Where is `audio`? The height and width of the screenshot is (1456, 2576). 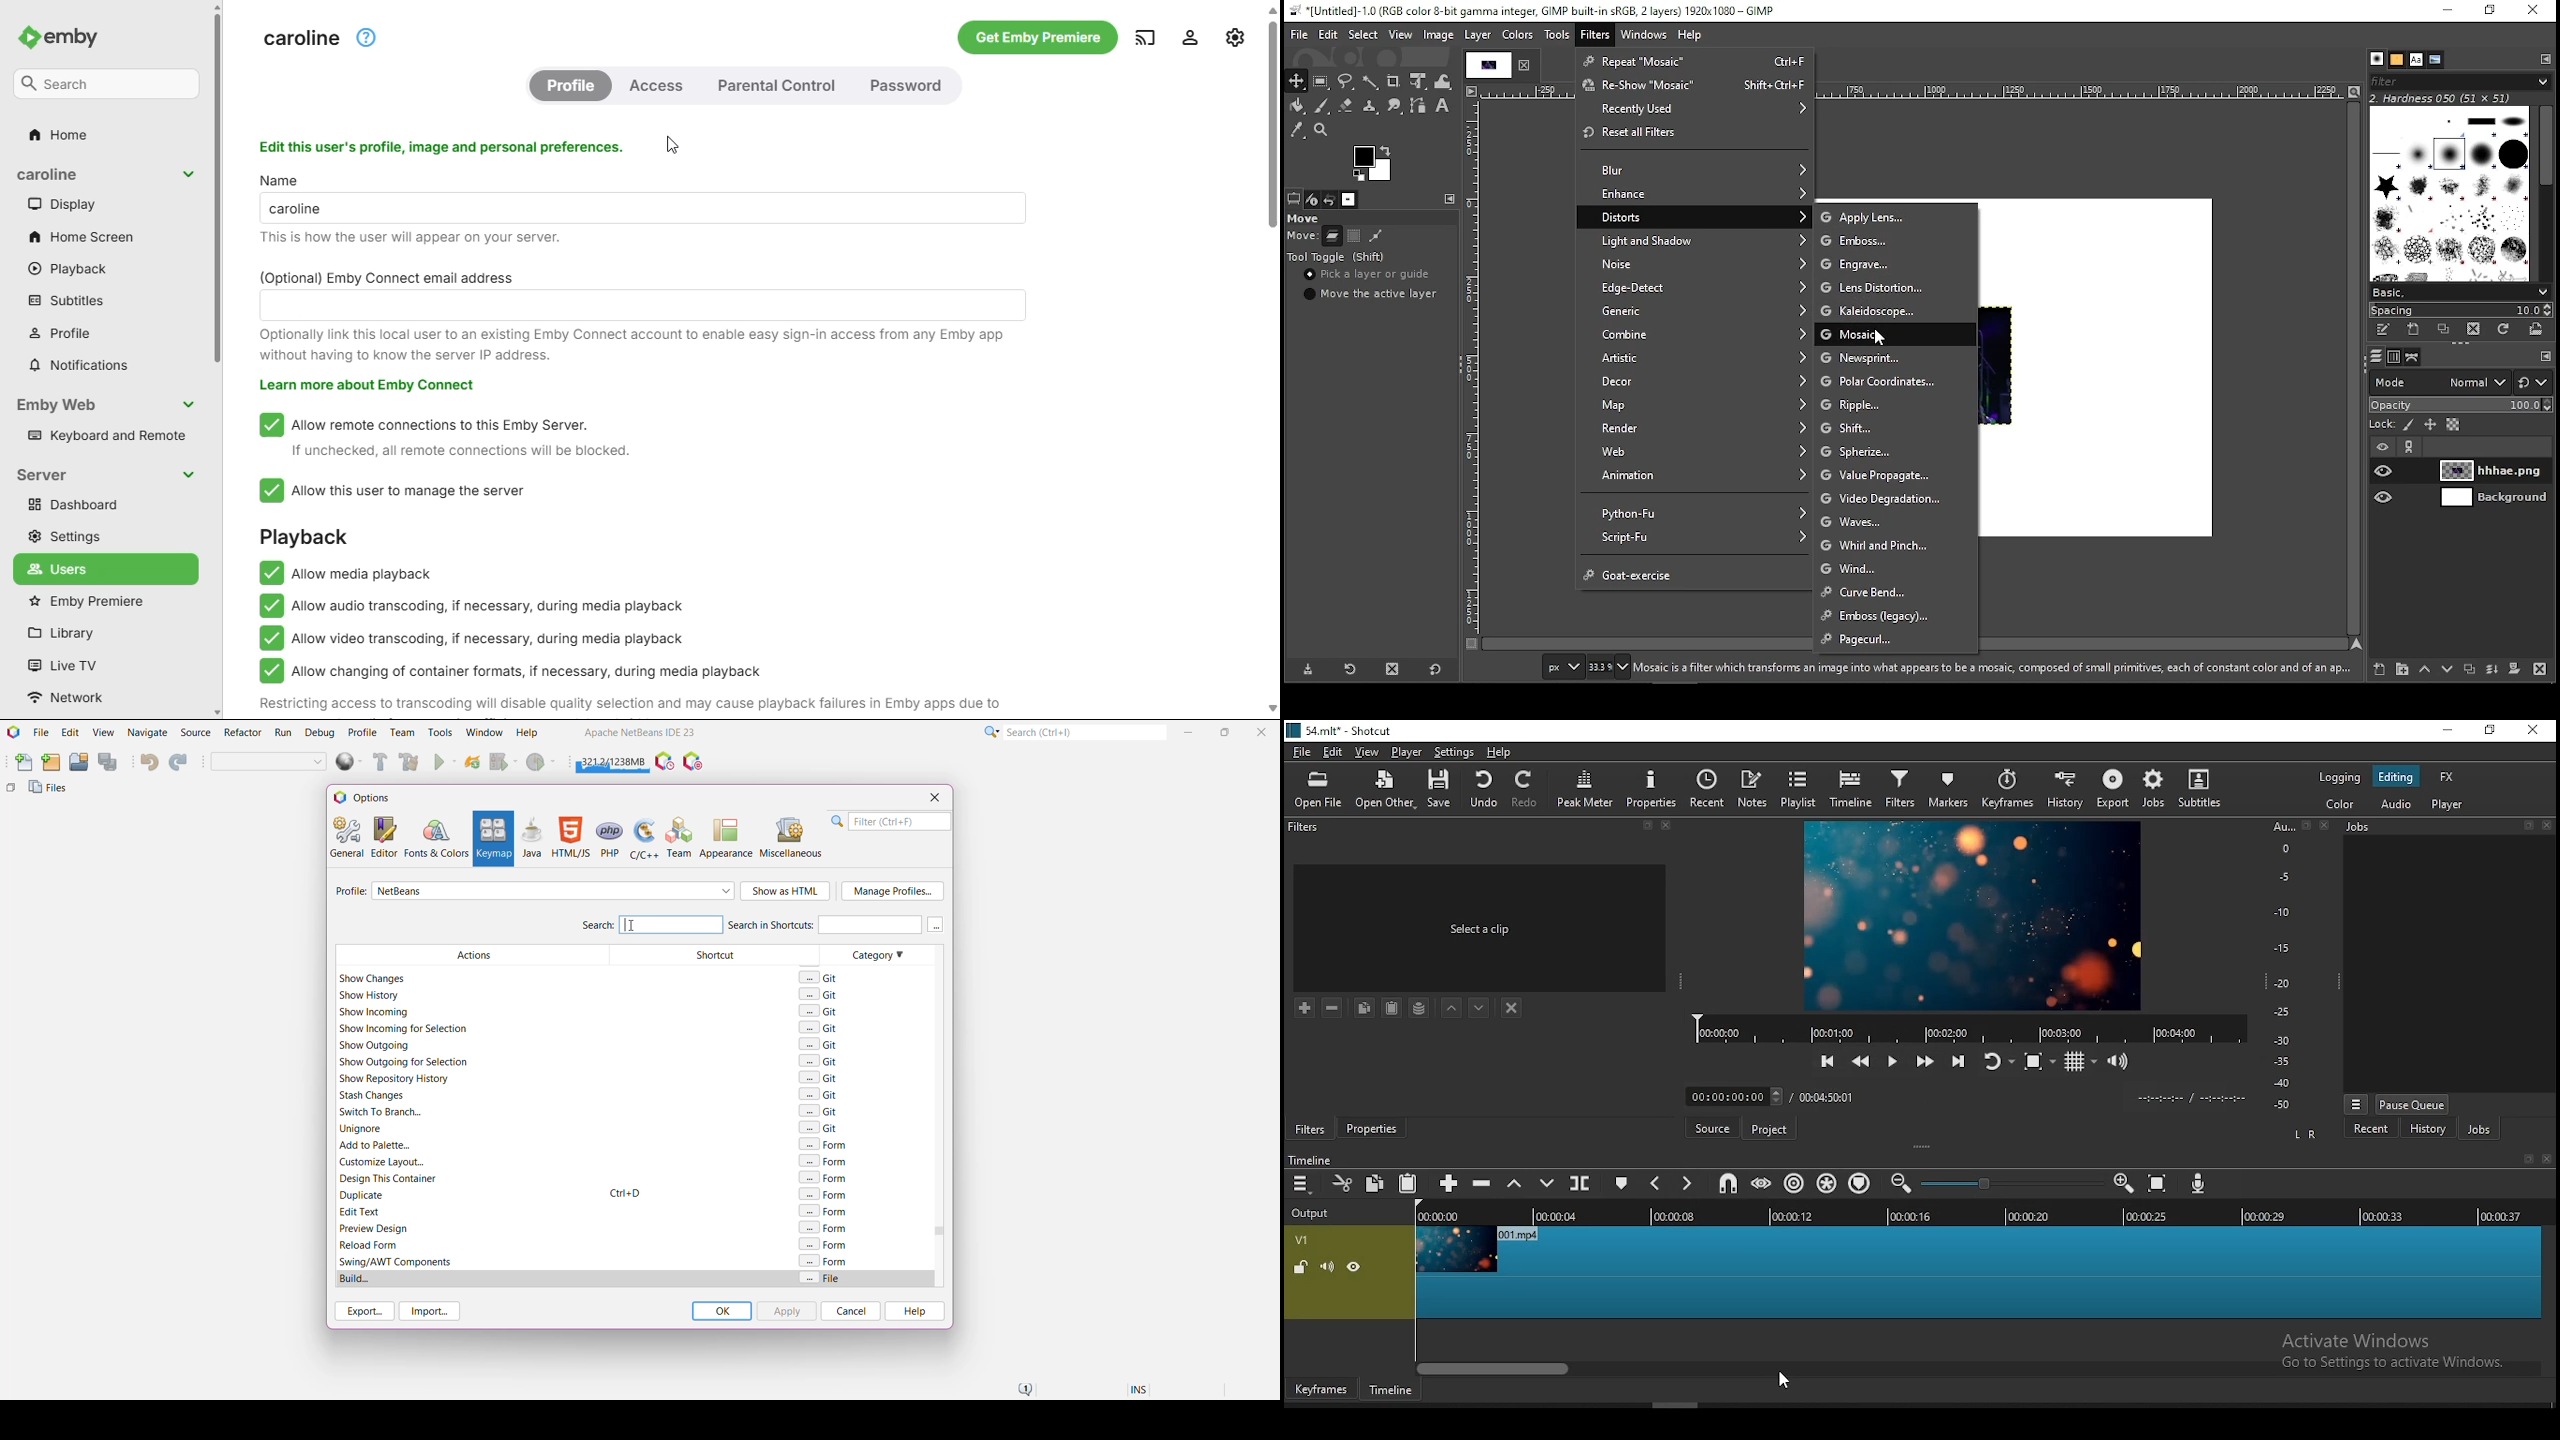 audio is located at coordinates (2395, 803).